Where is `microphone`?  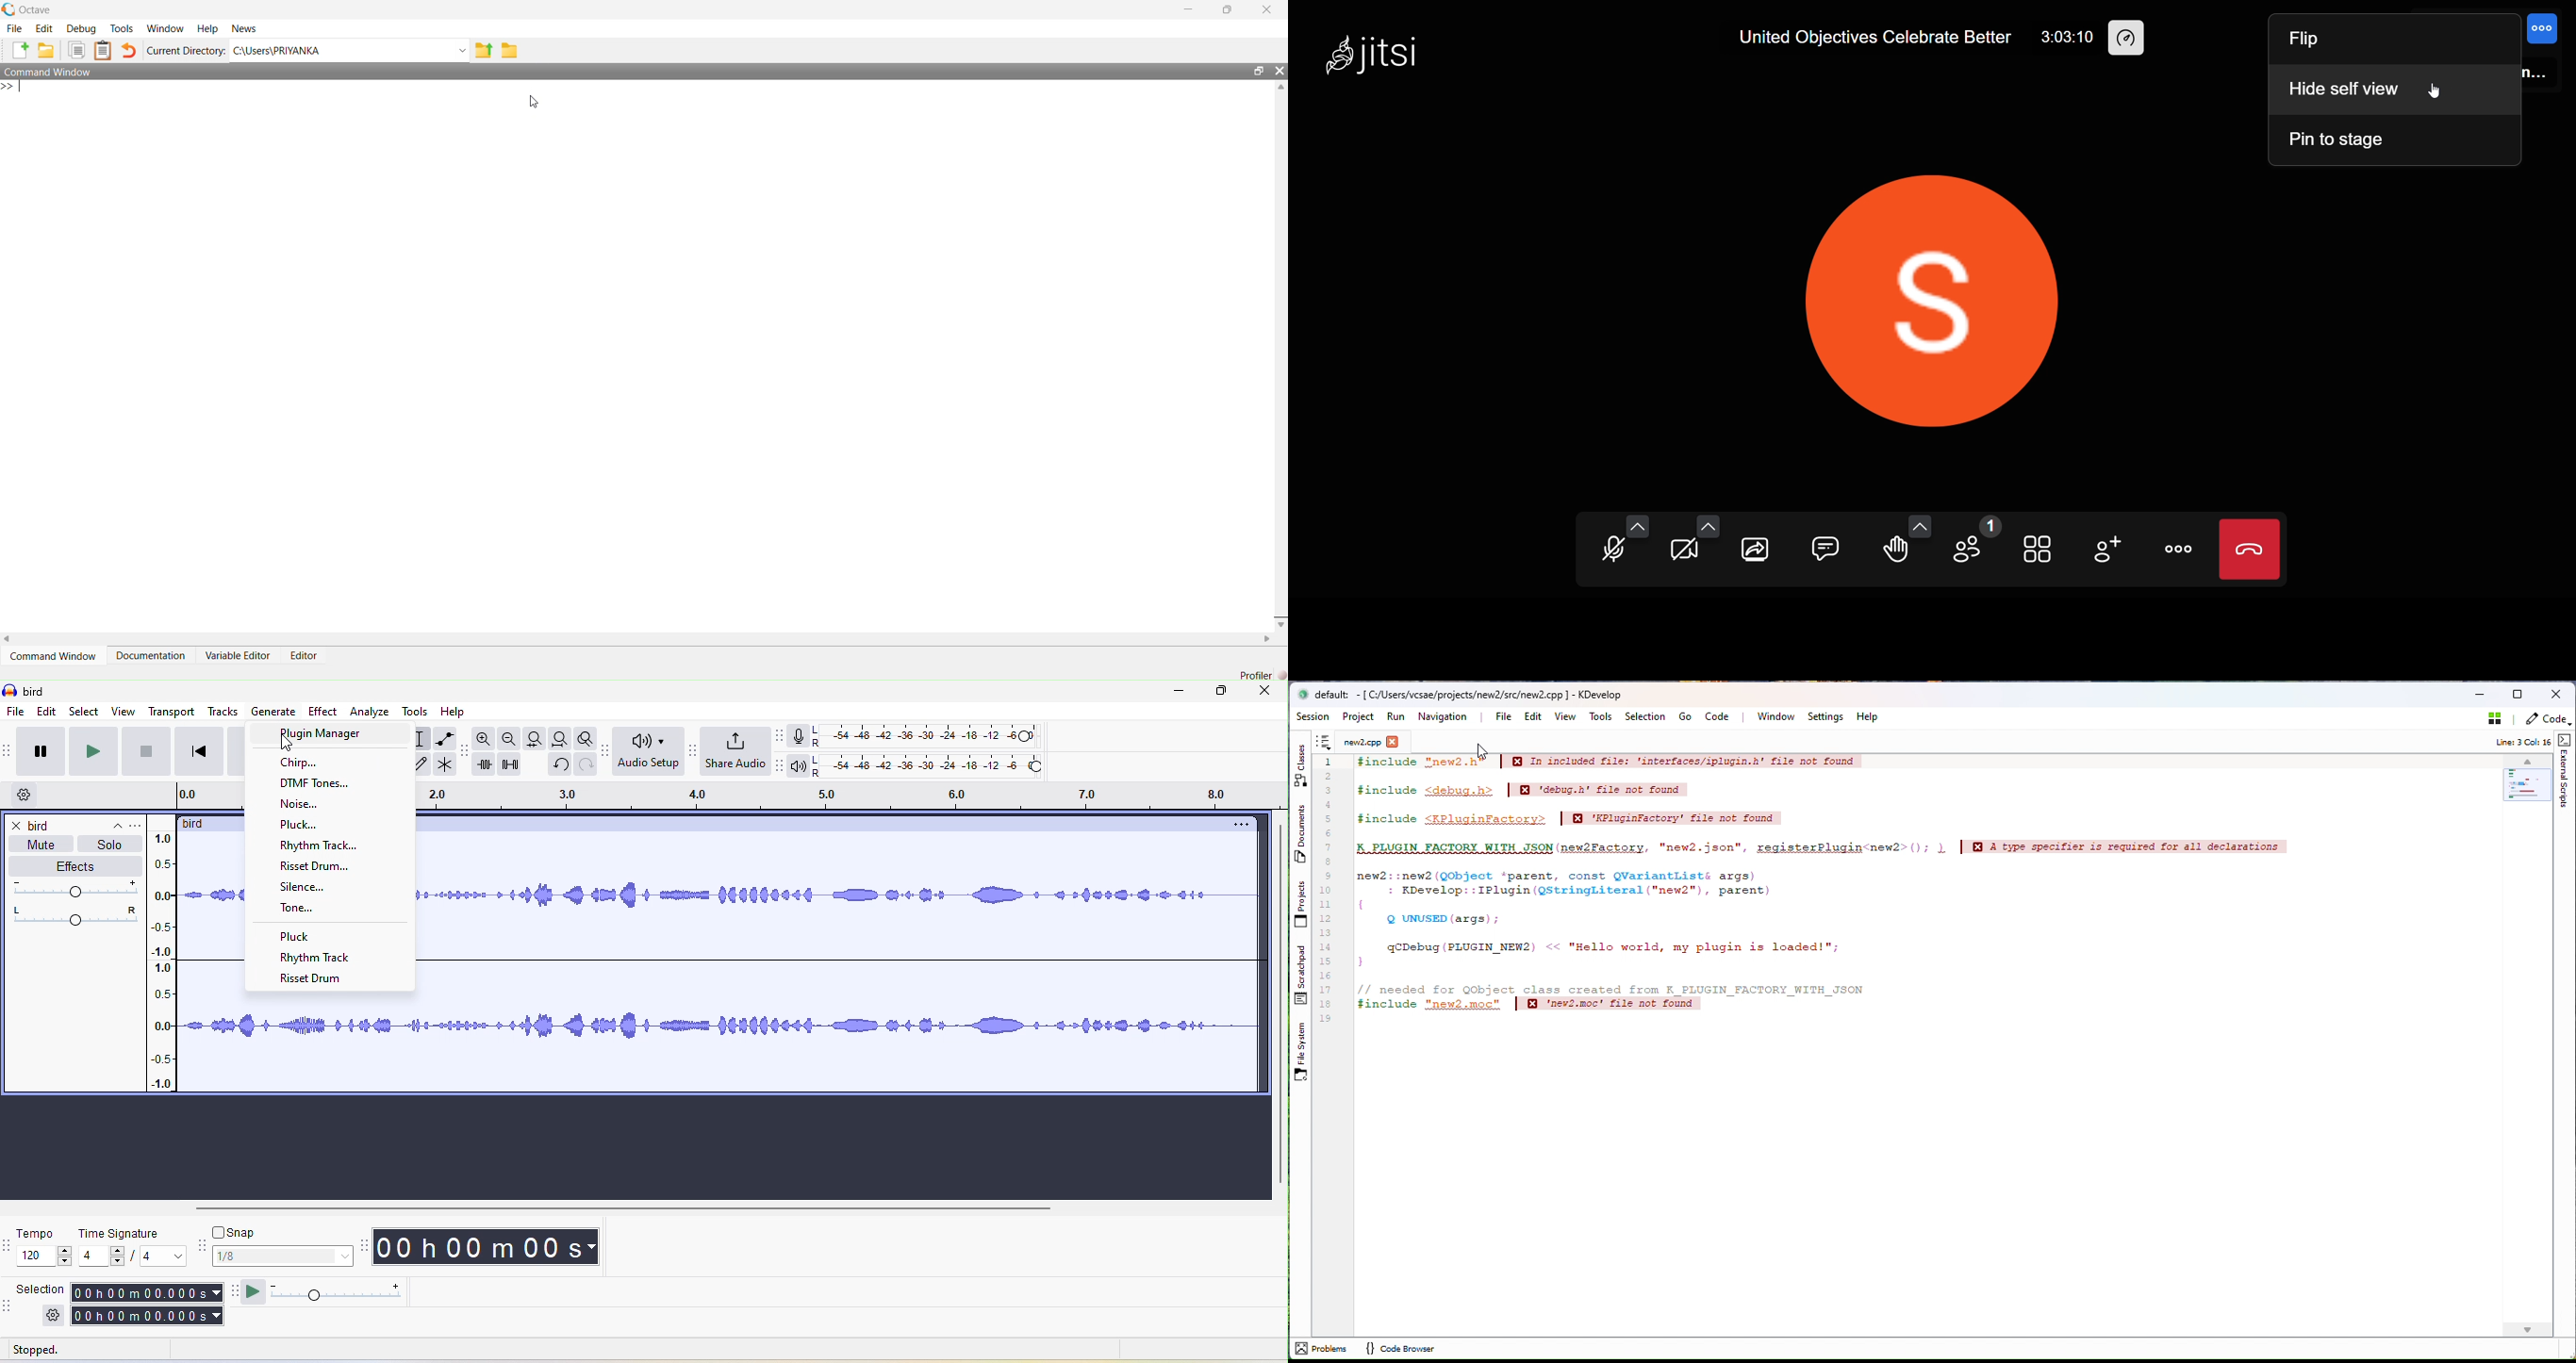 microphone is located at coordinates (1611, 552).